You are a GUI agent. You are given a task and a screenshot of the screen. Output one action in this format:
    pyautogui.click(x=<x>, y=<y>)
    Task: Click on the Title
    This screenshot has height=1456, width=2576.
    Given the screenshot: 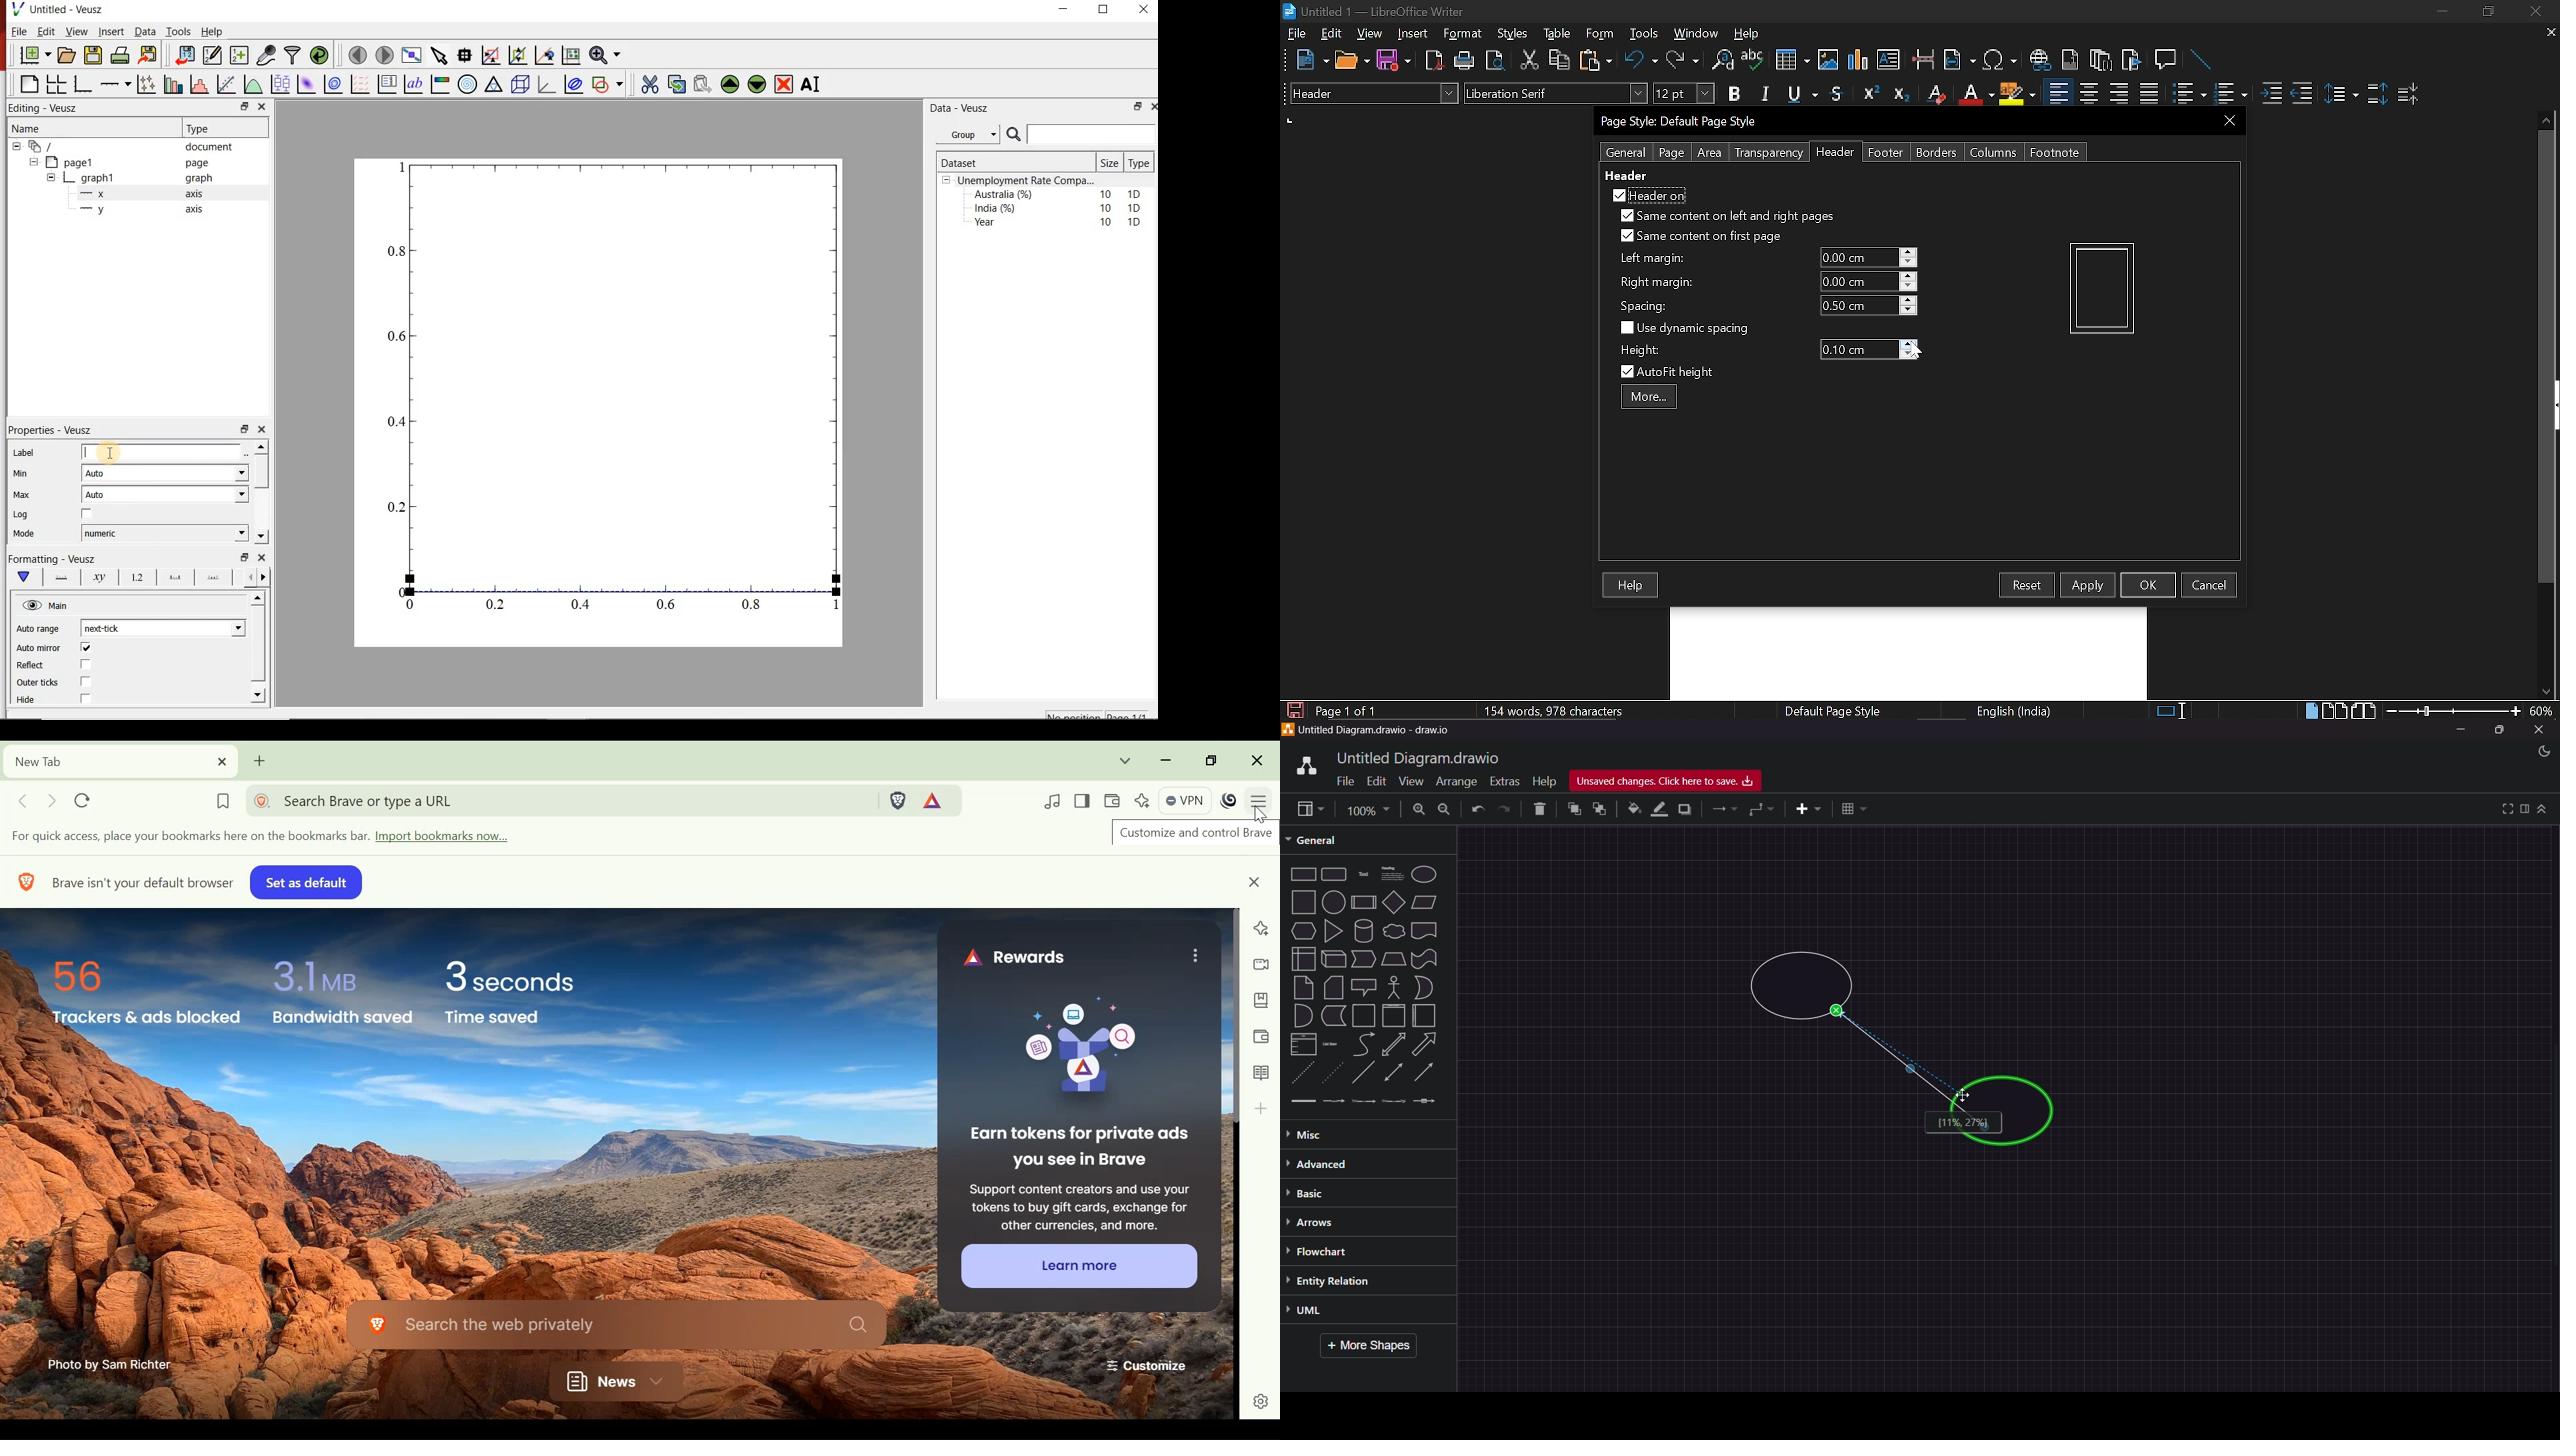 What is the action you would take?
    pyautogui.click(x=1380, y=731)
    